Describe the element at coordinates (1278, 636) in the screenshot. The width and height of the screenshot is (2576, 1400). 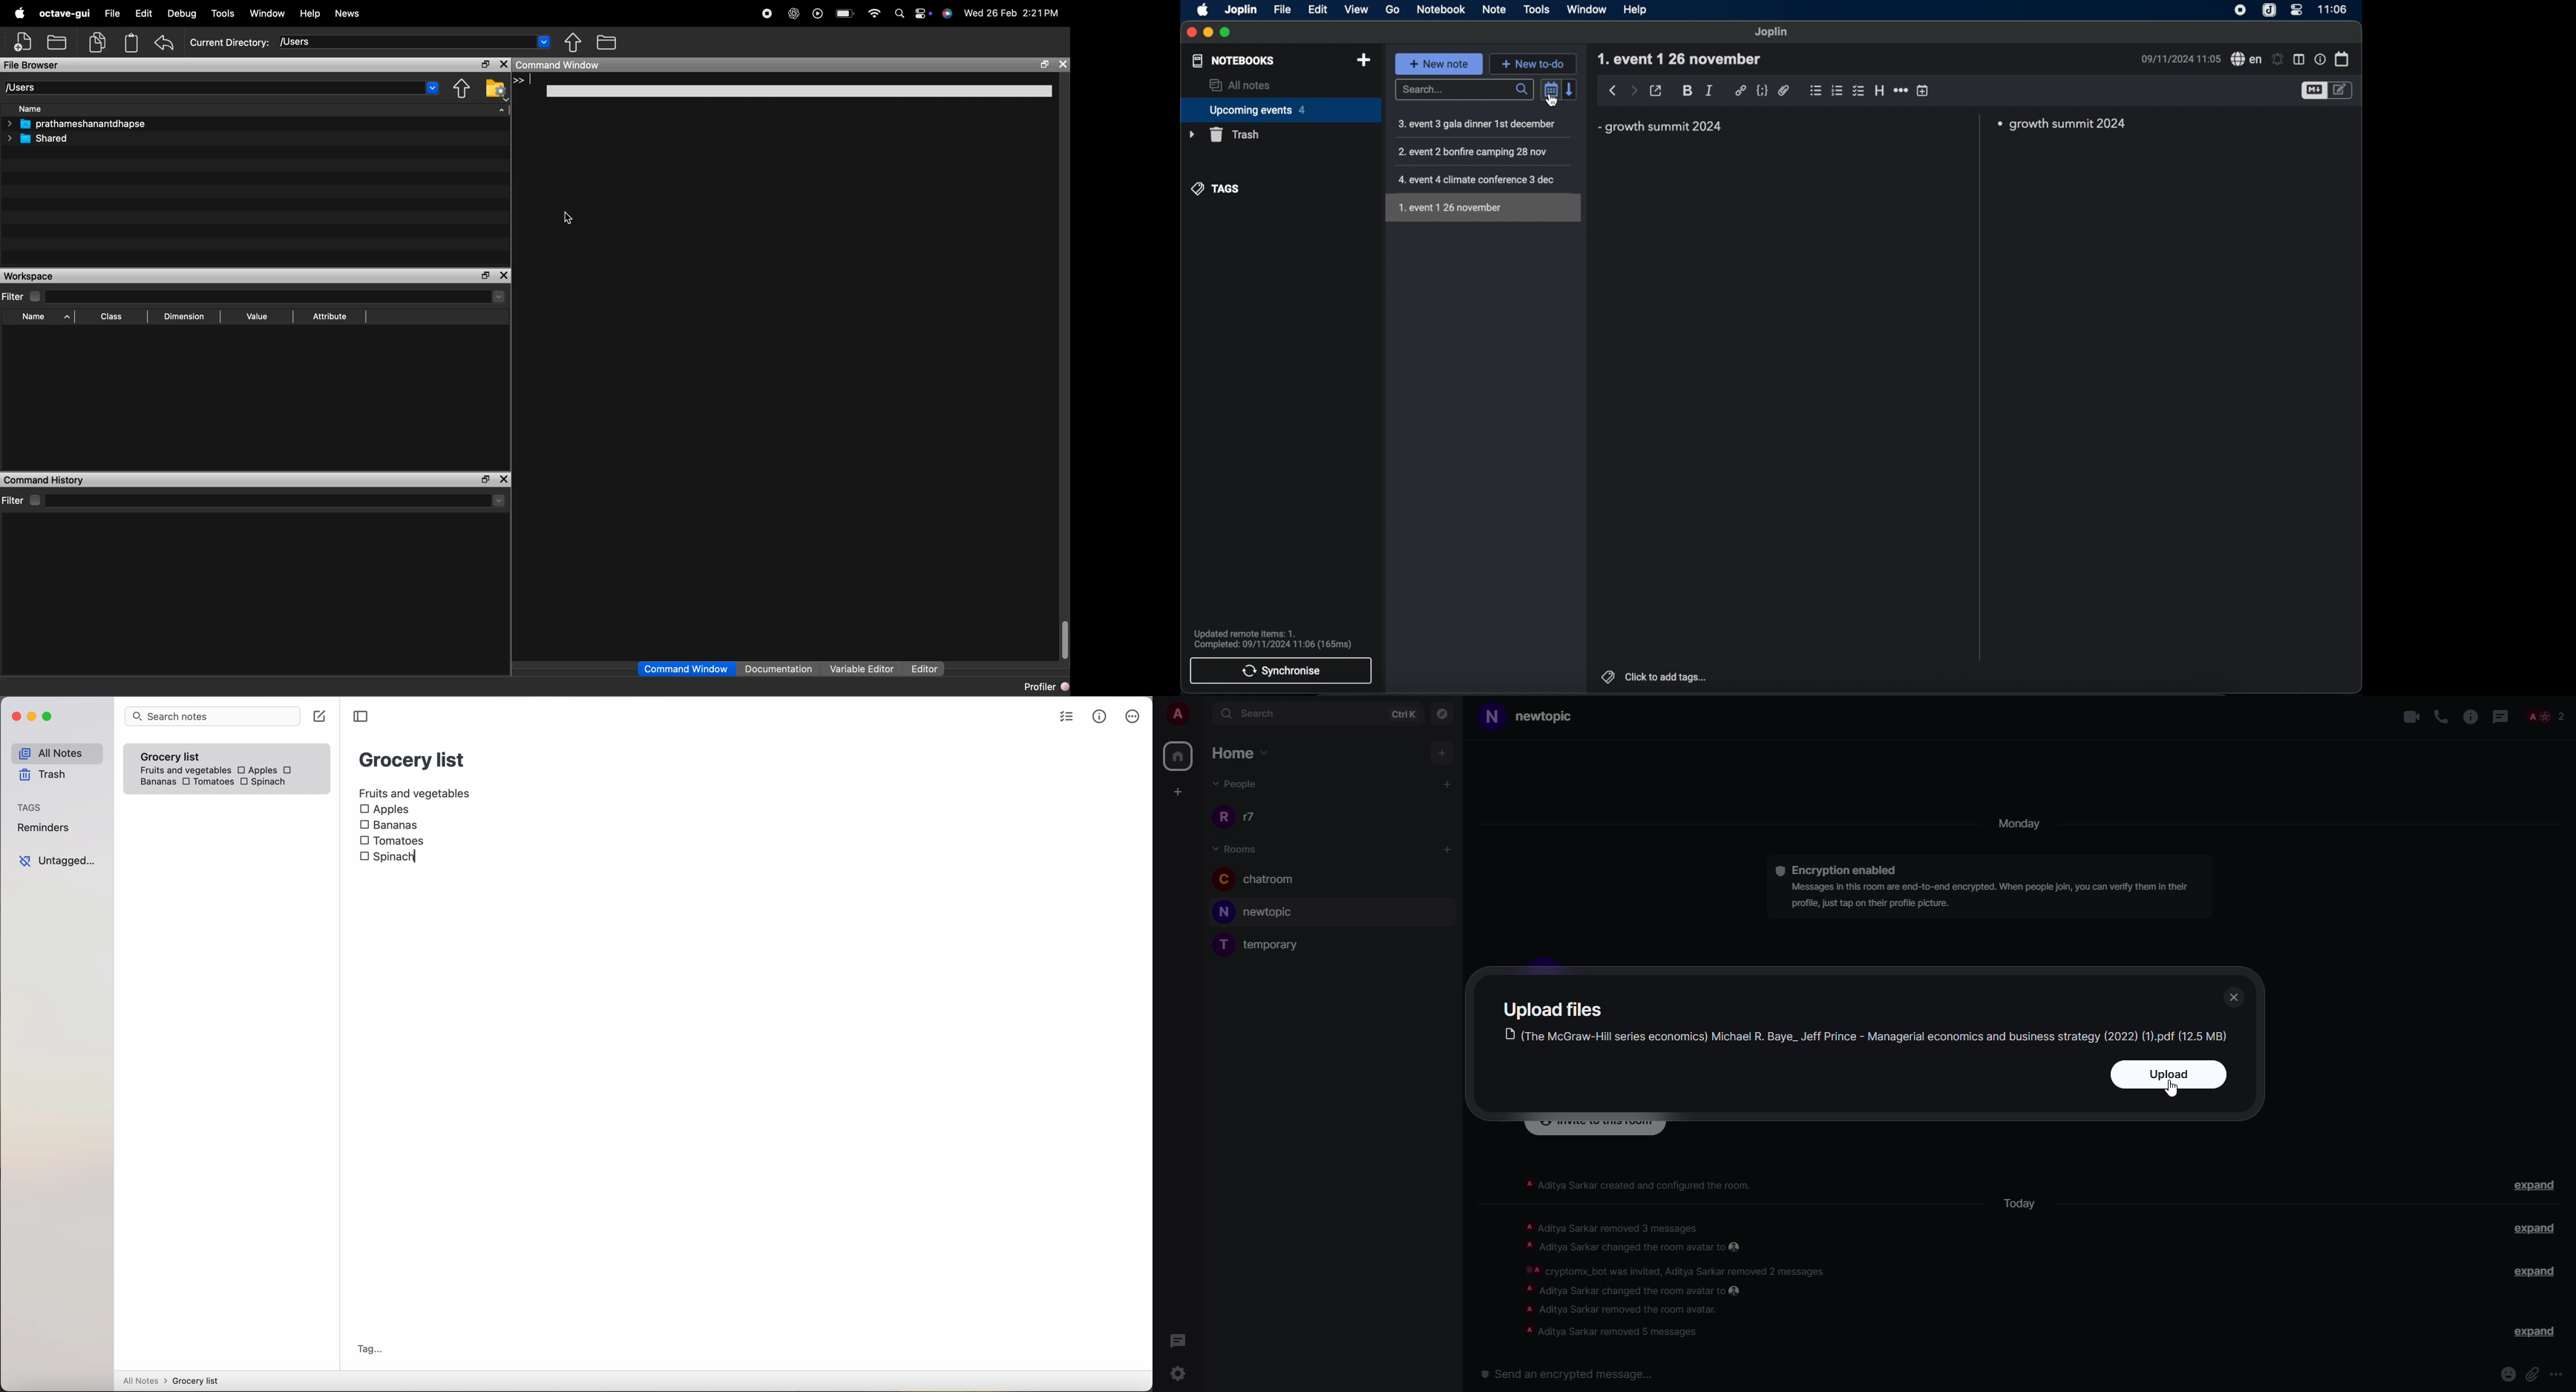
I see `Updated remote items: 1.
Completed: 09/11/2024 11:06 (165ms)` at that location.